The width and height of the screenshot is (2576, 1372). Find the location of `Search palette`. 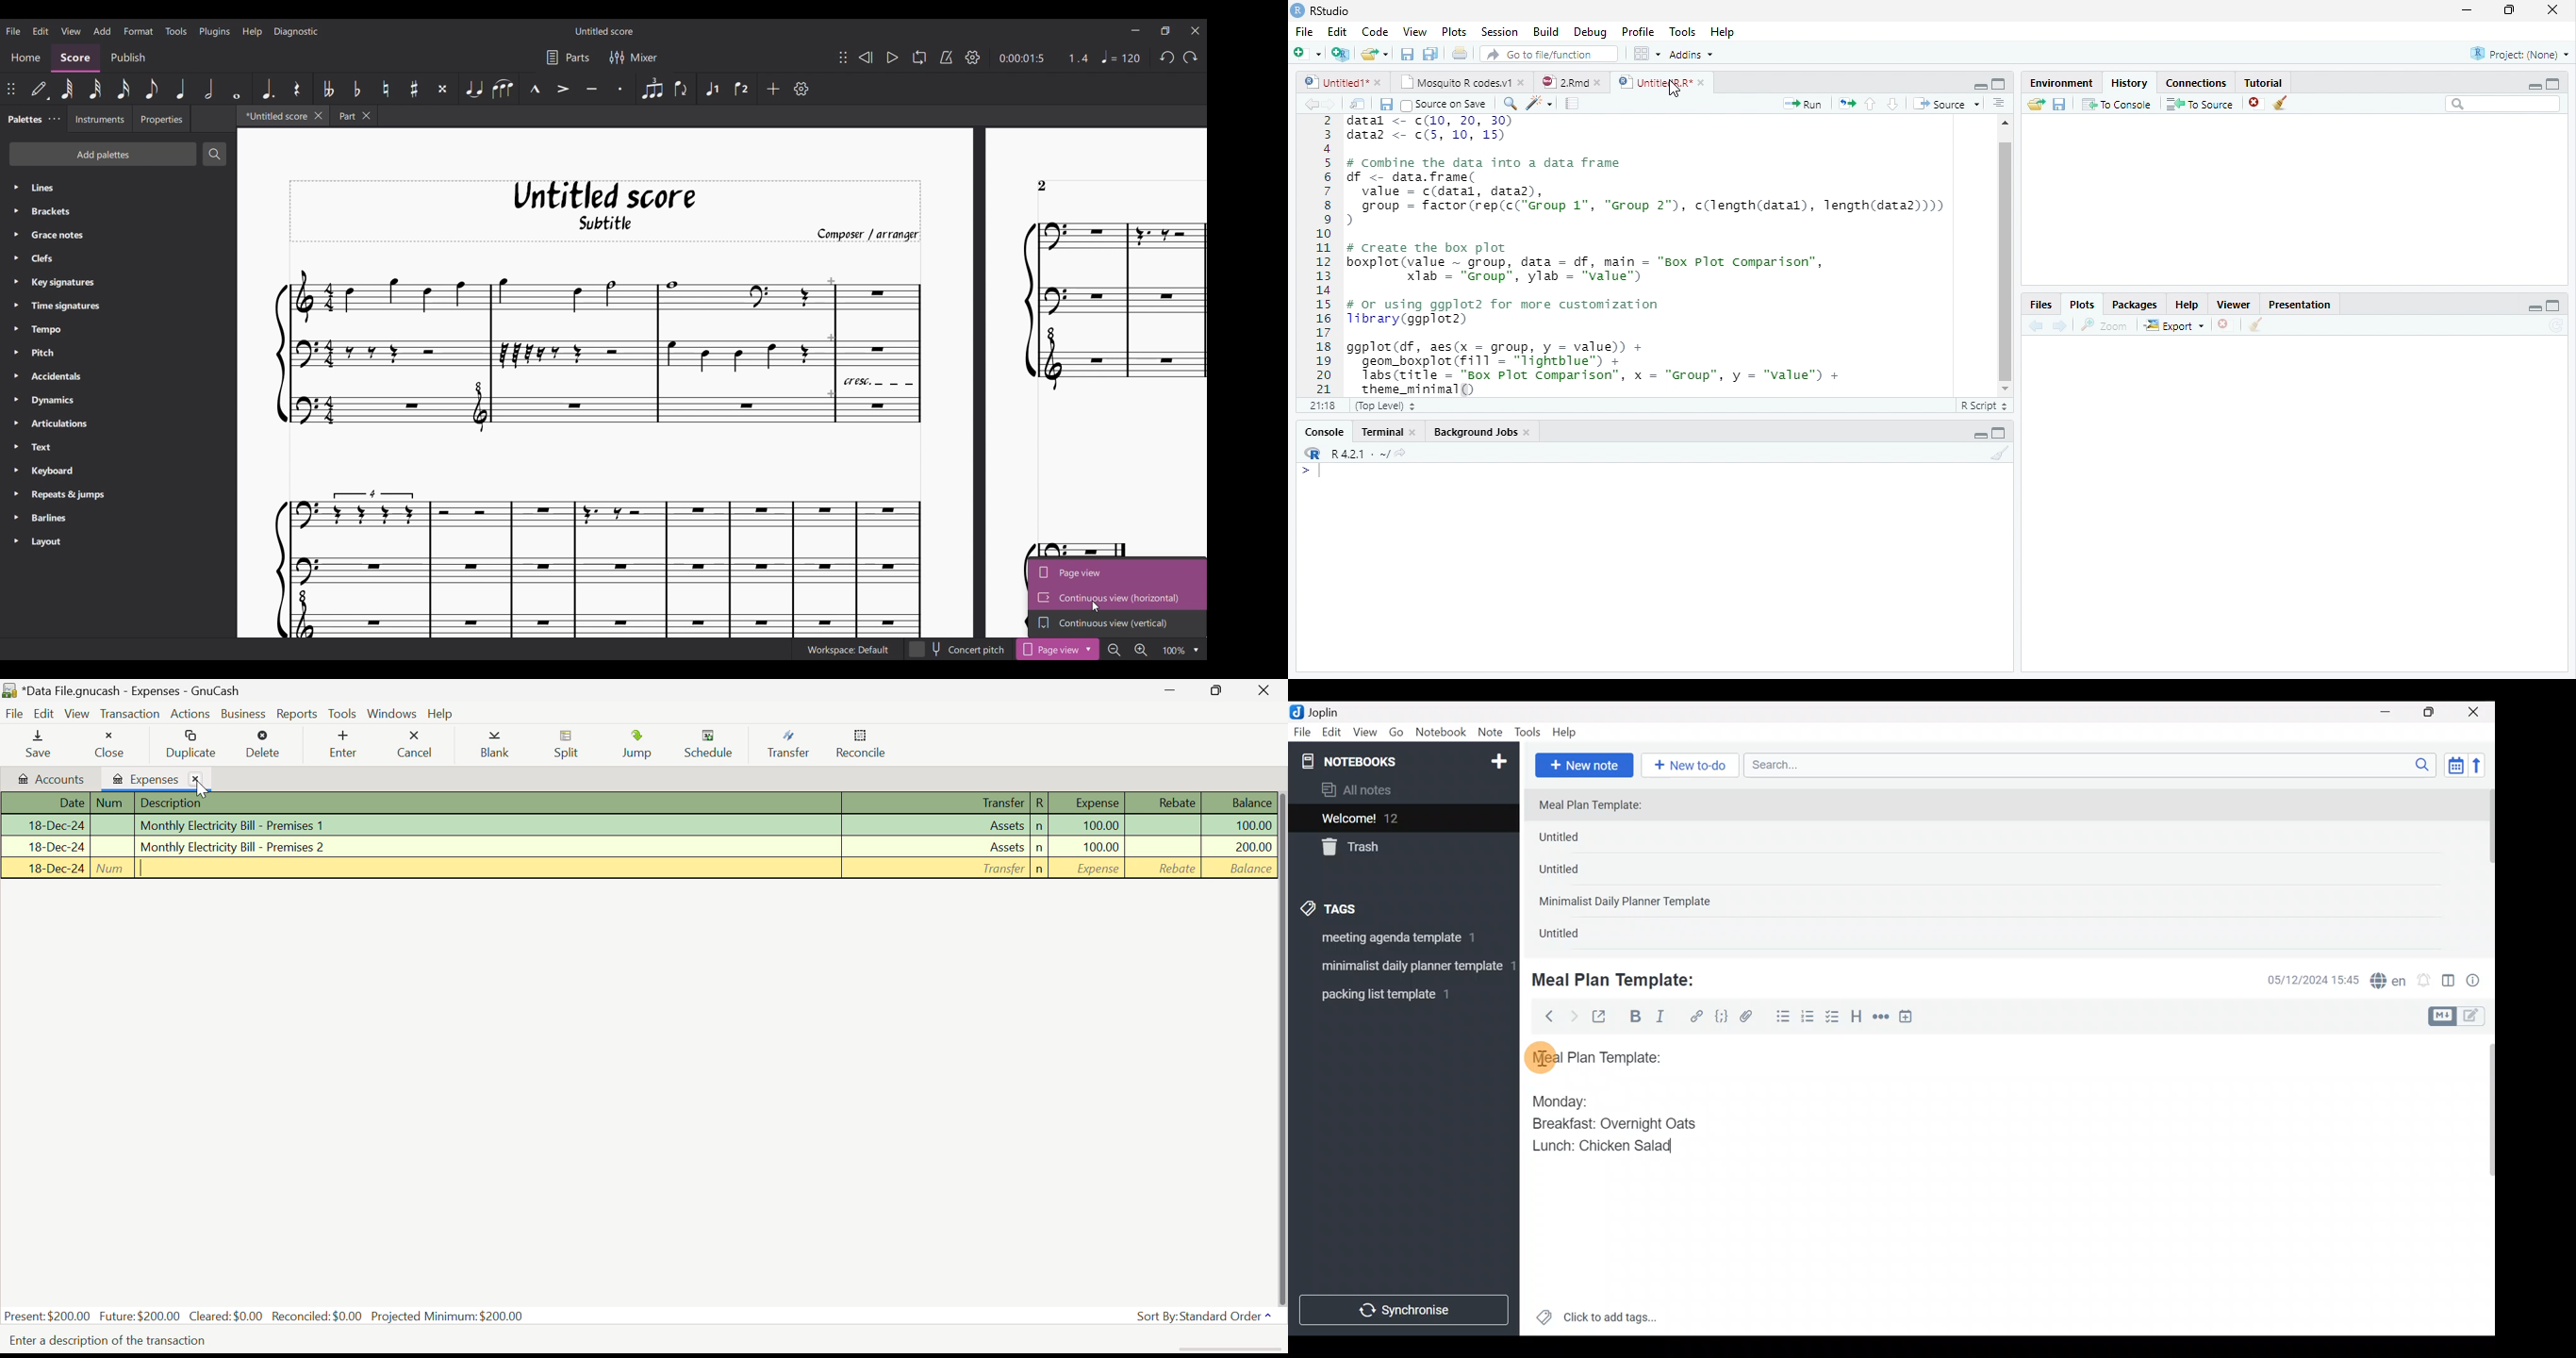

Search palette is located at coordinates (214, 154).